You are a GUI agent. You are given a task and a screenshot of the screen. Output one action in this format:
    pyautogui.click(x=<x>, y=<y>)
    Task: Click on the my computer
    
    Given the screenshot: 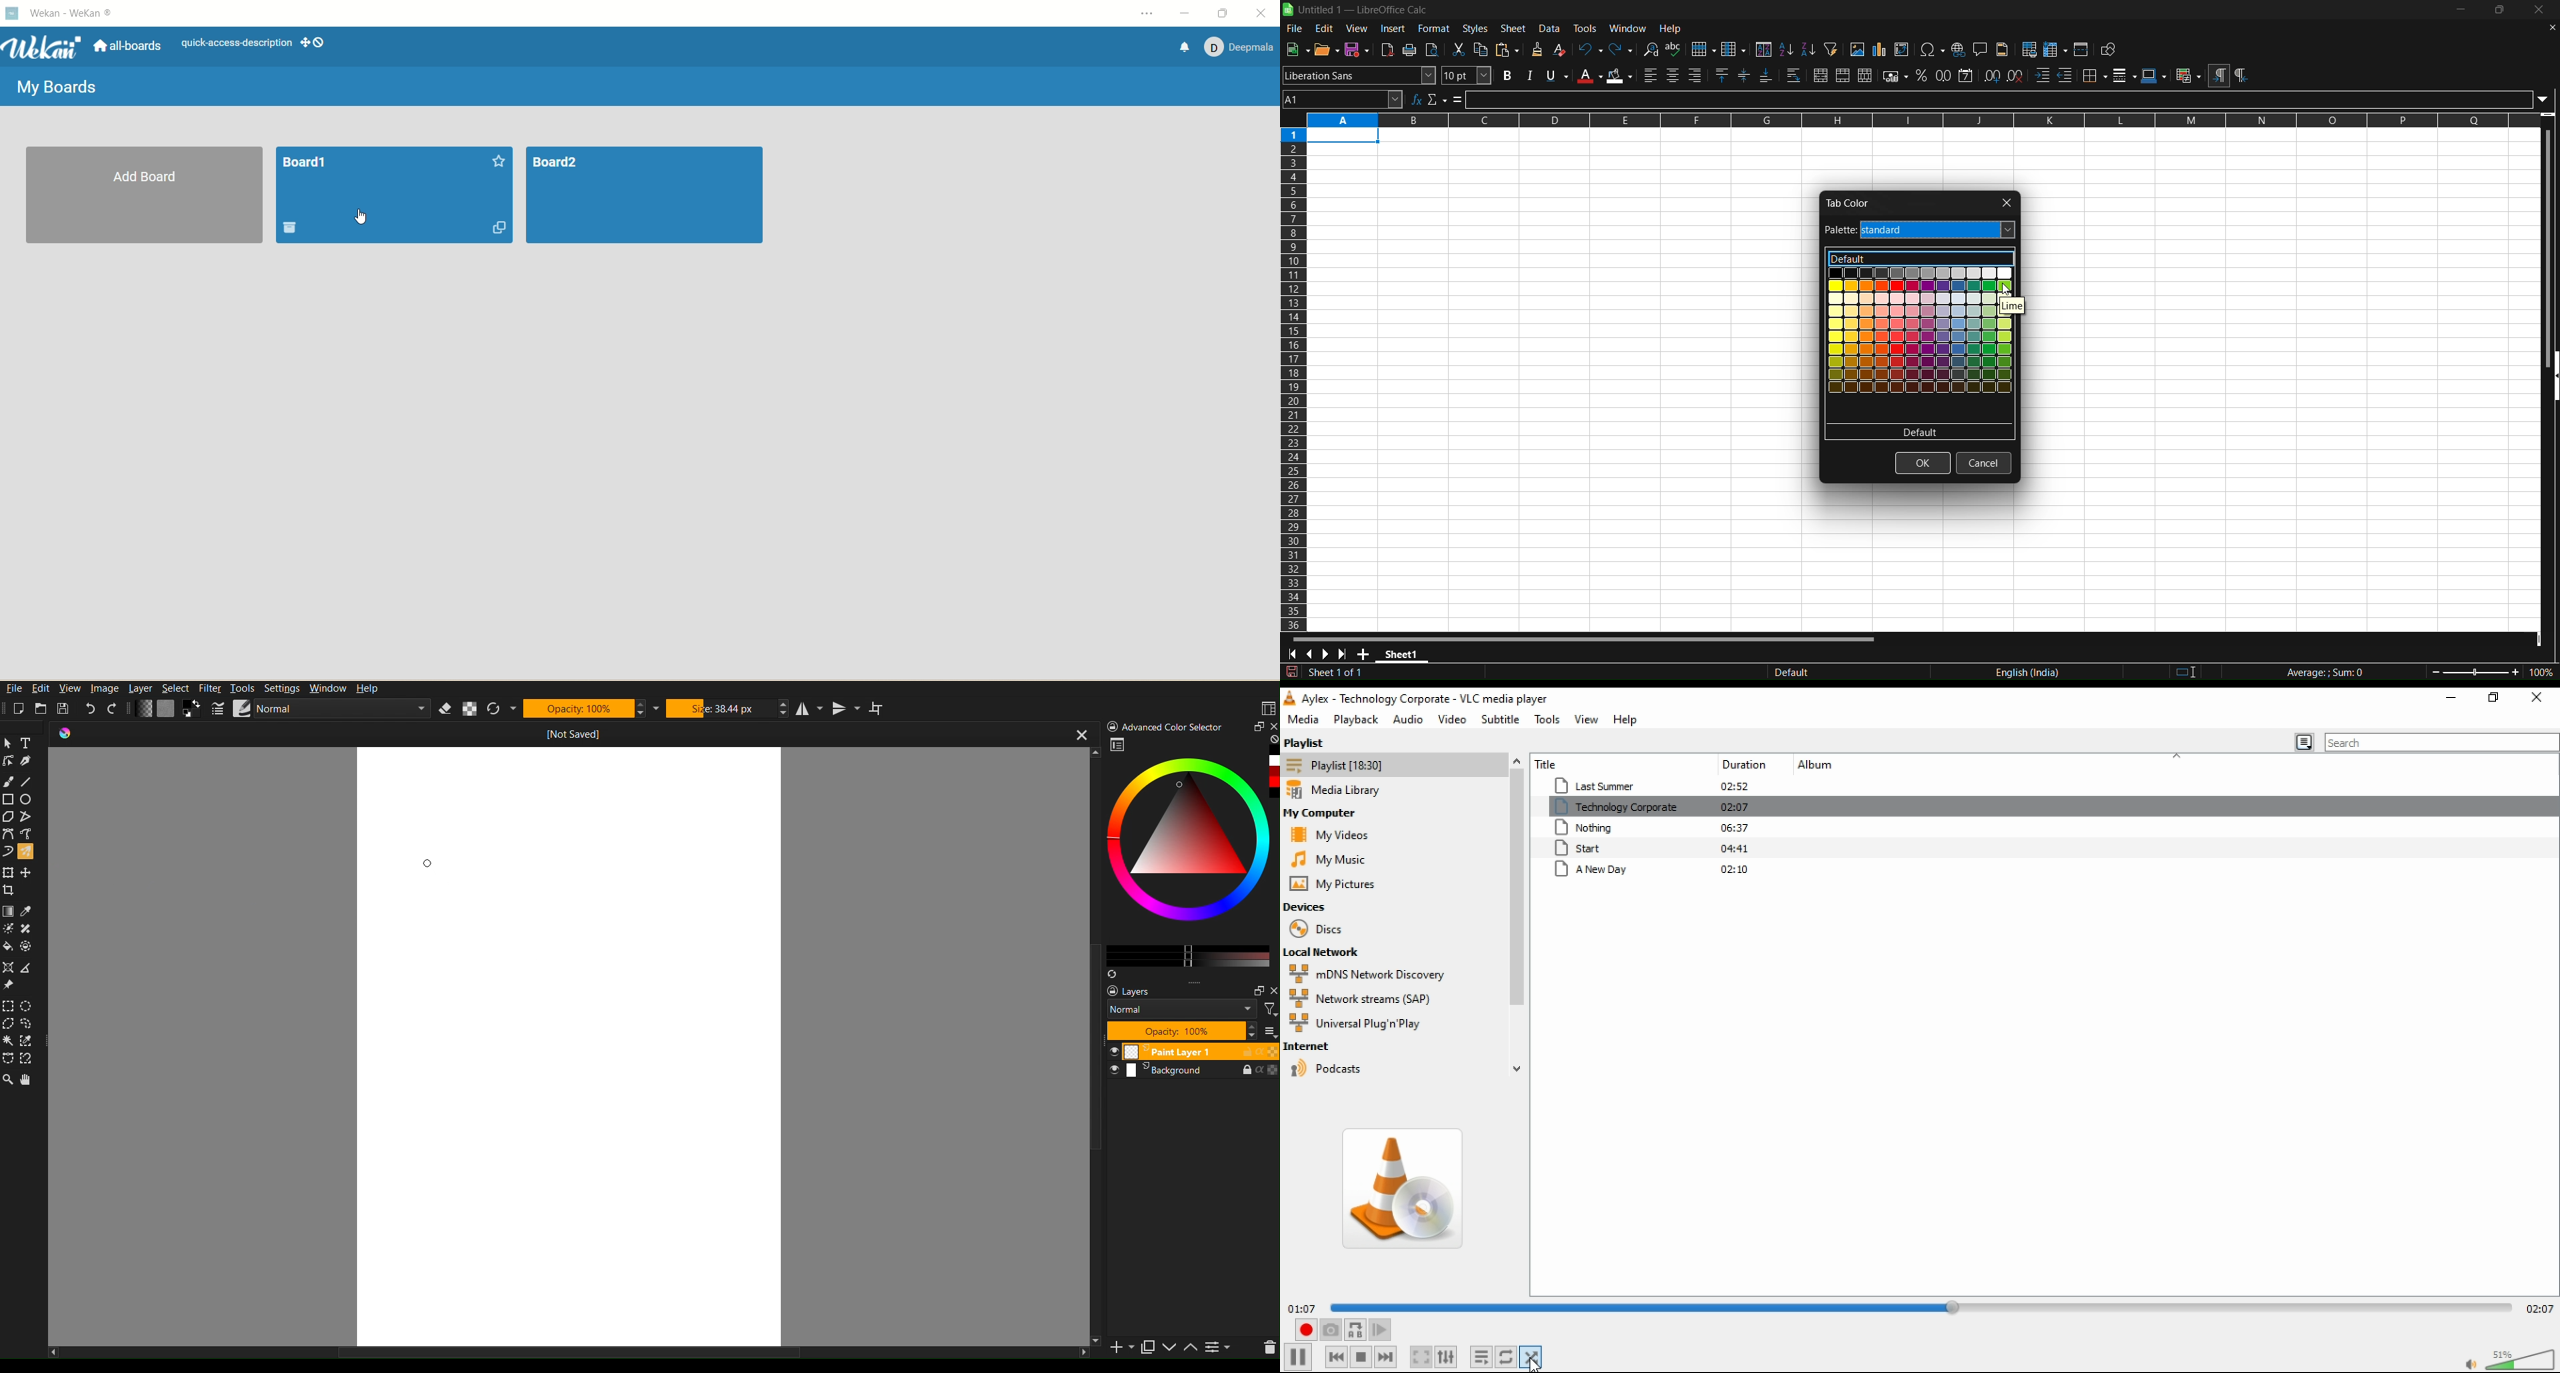 What is the action you would take?
    pyautogui.click(x=1326, y=814)
    